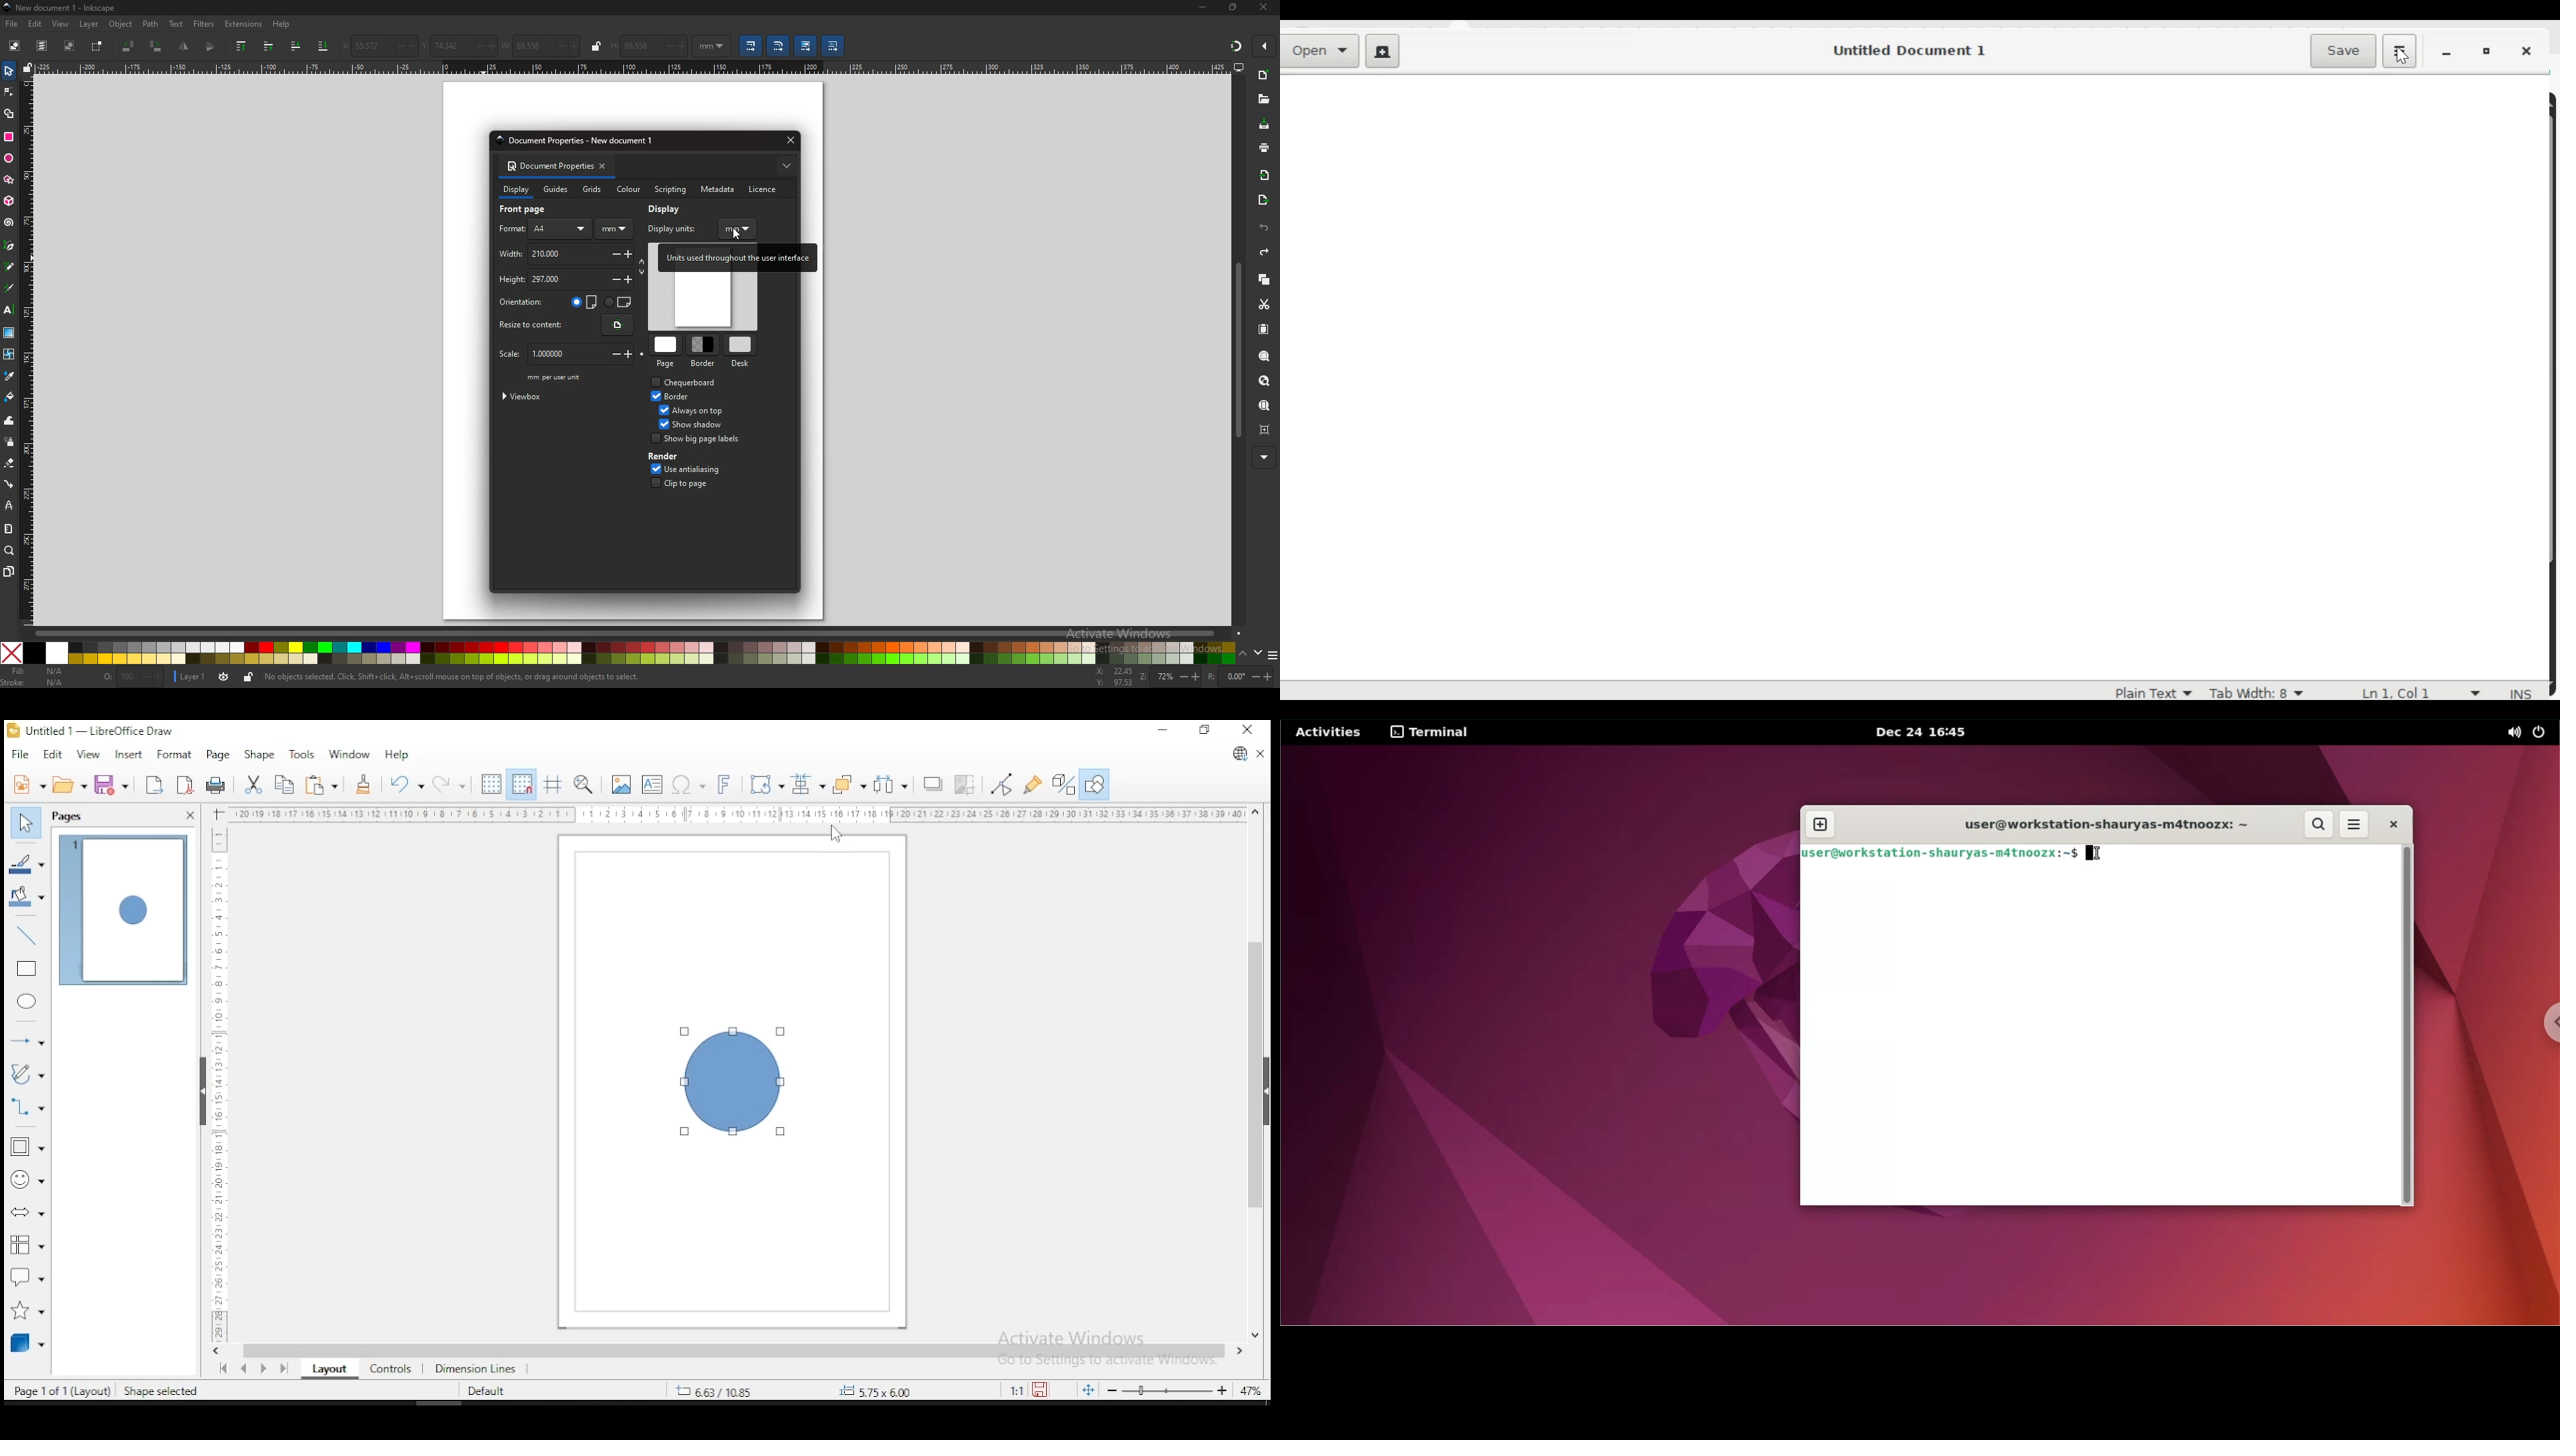 This screenshot has width=2576, height=1456. I want to click on raise selection to top, so click(241, 46).